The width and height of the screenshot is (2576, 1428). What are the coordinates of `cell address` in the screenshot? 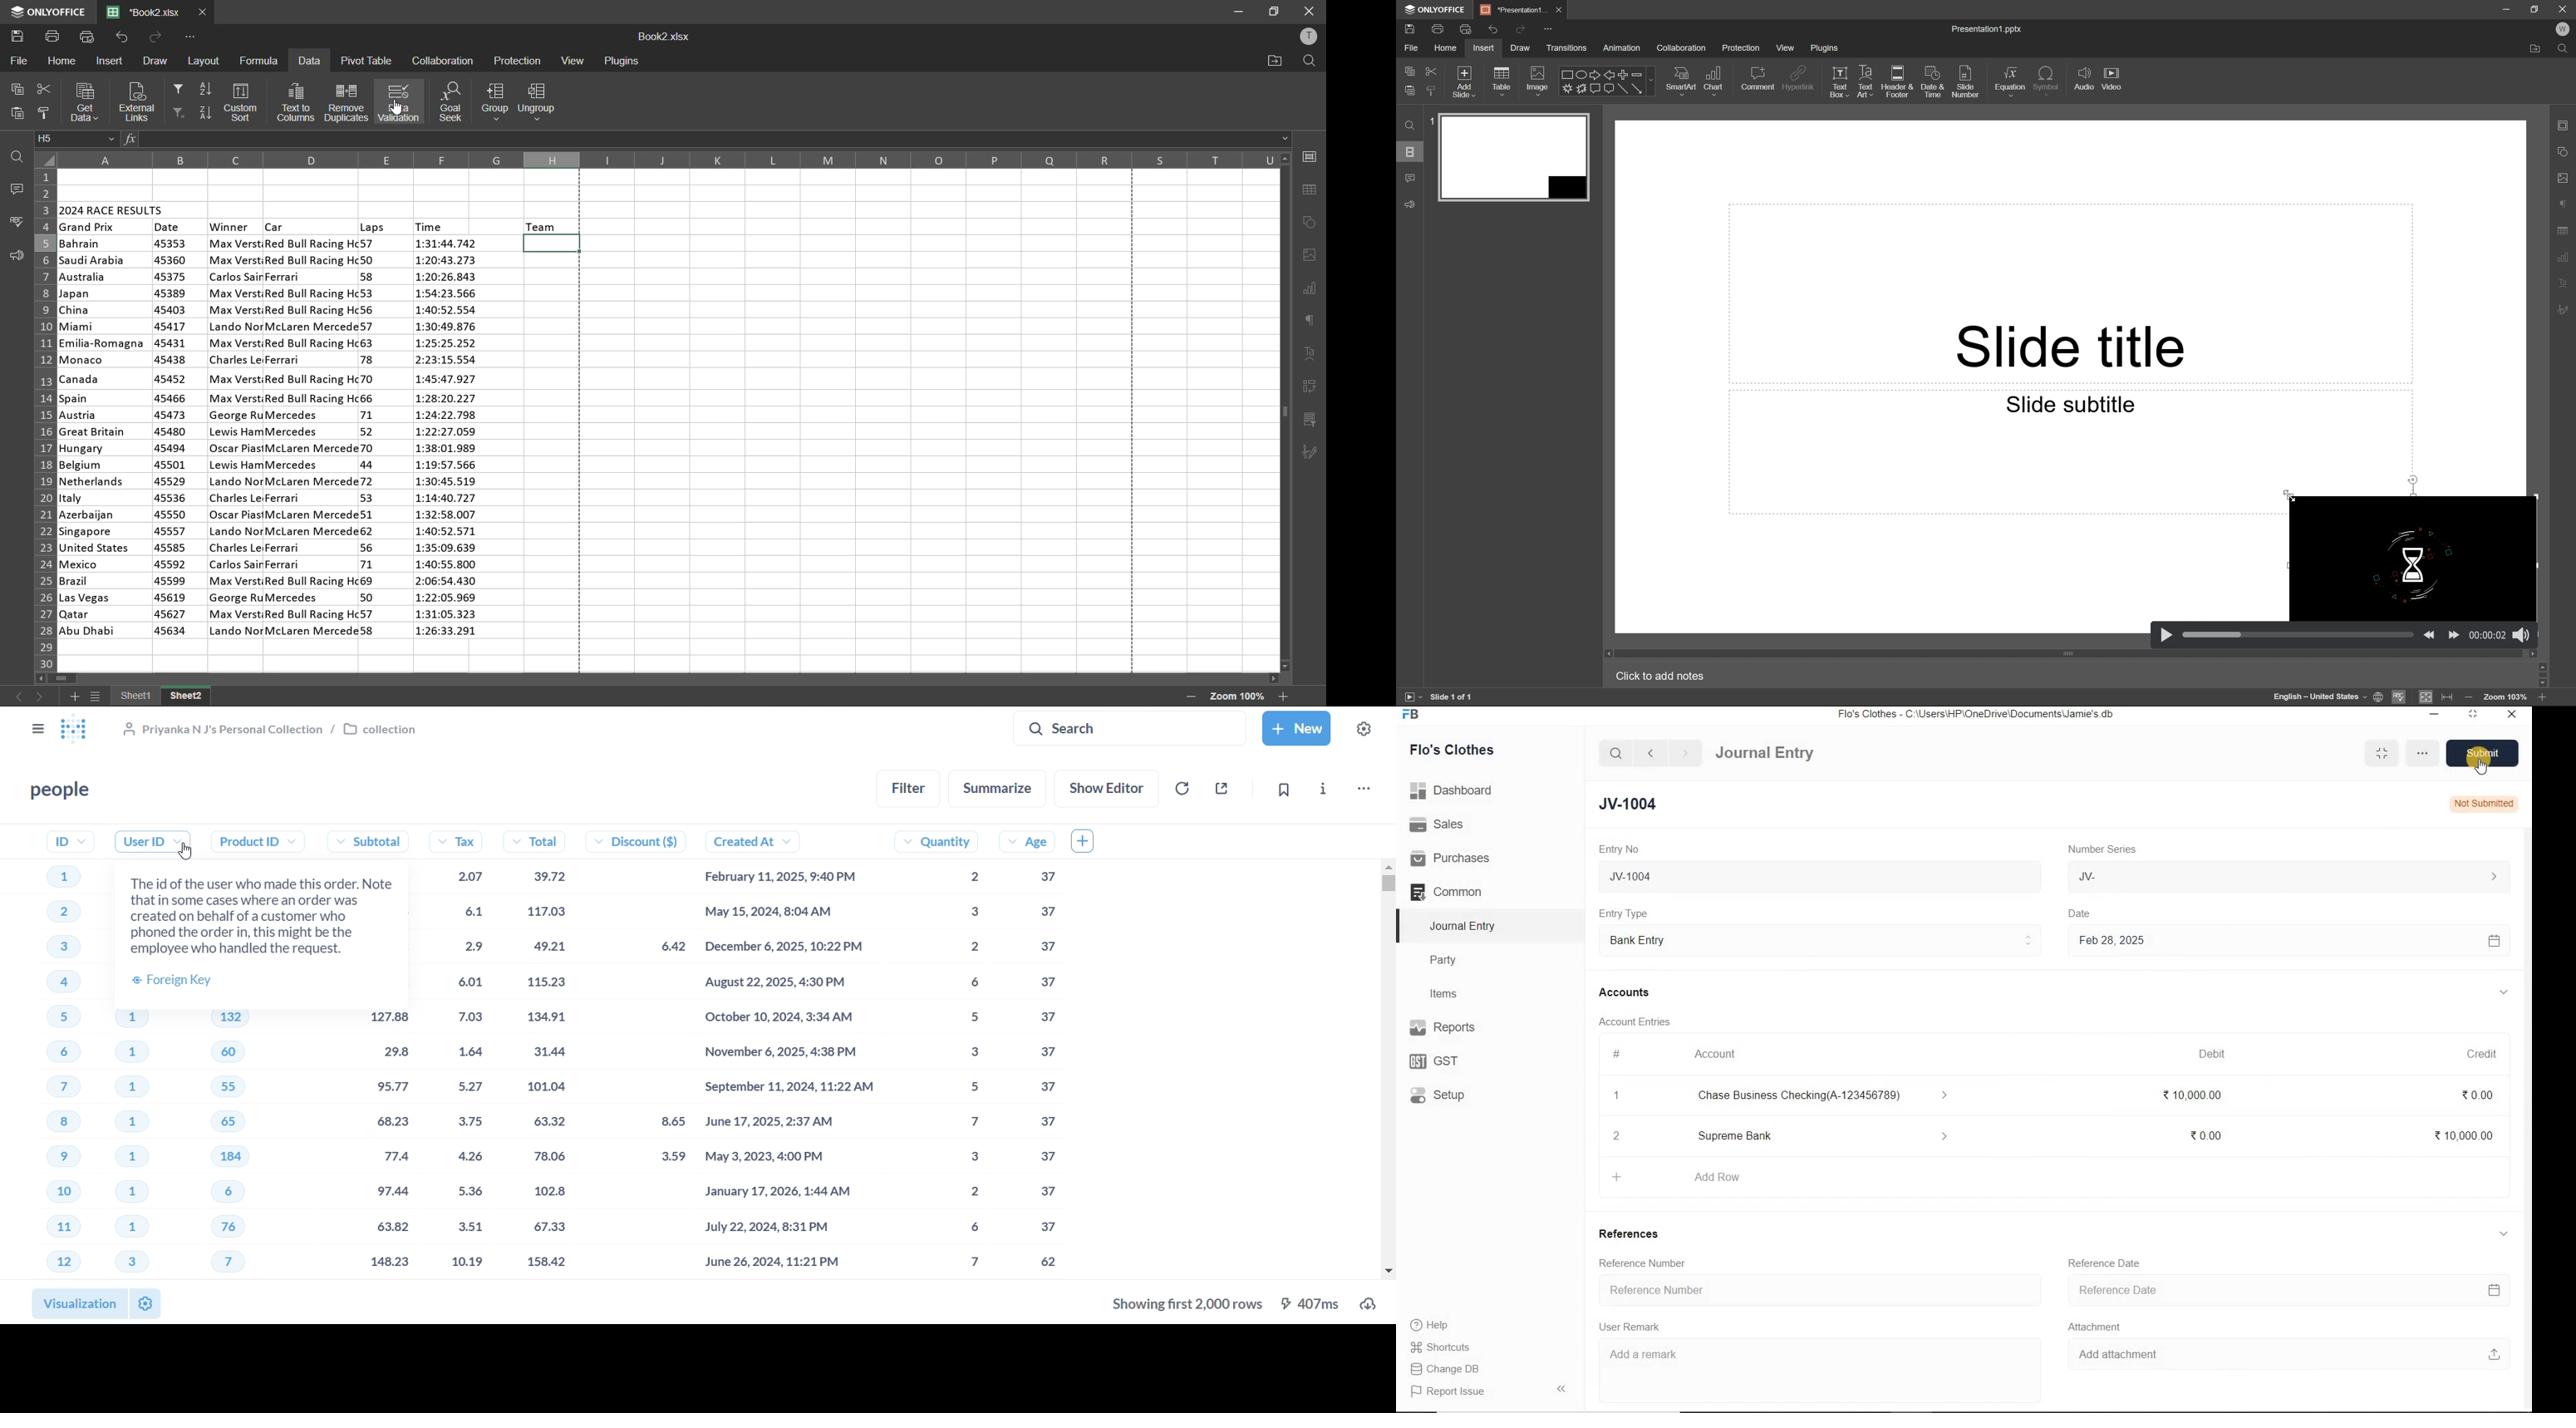 It's located at (77, 139).